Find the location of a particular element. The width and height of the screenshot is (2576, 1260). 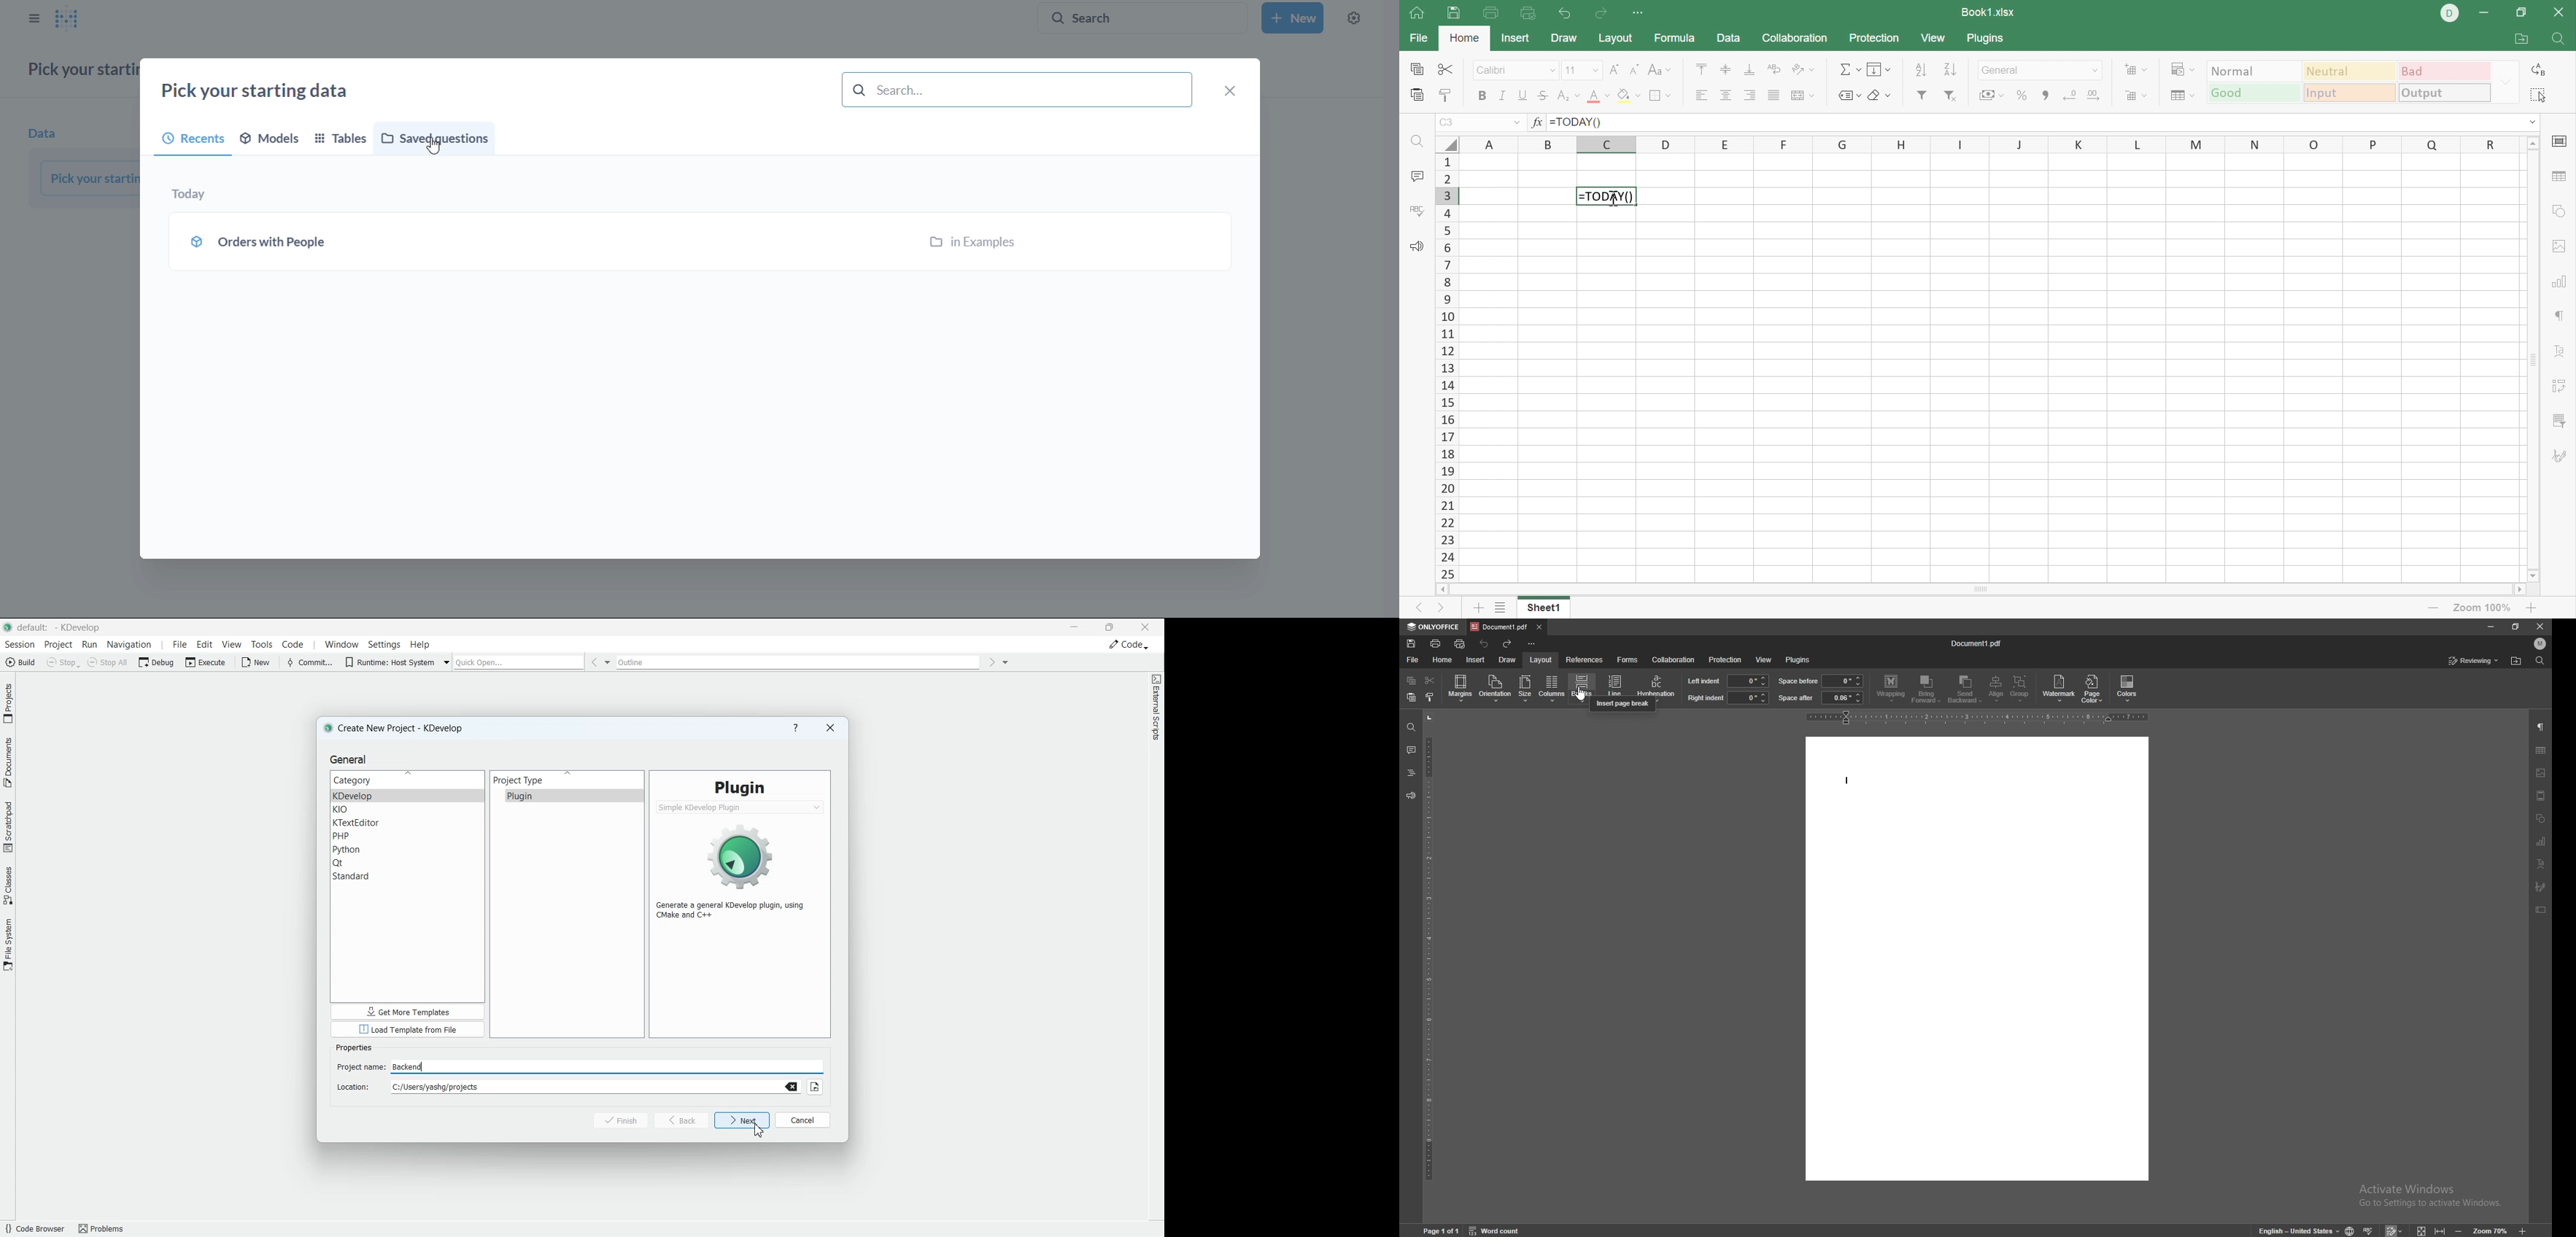

Fill color is located at coordinates (1629, 96).